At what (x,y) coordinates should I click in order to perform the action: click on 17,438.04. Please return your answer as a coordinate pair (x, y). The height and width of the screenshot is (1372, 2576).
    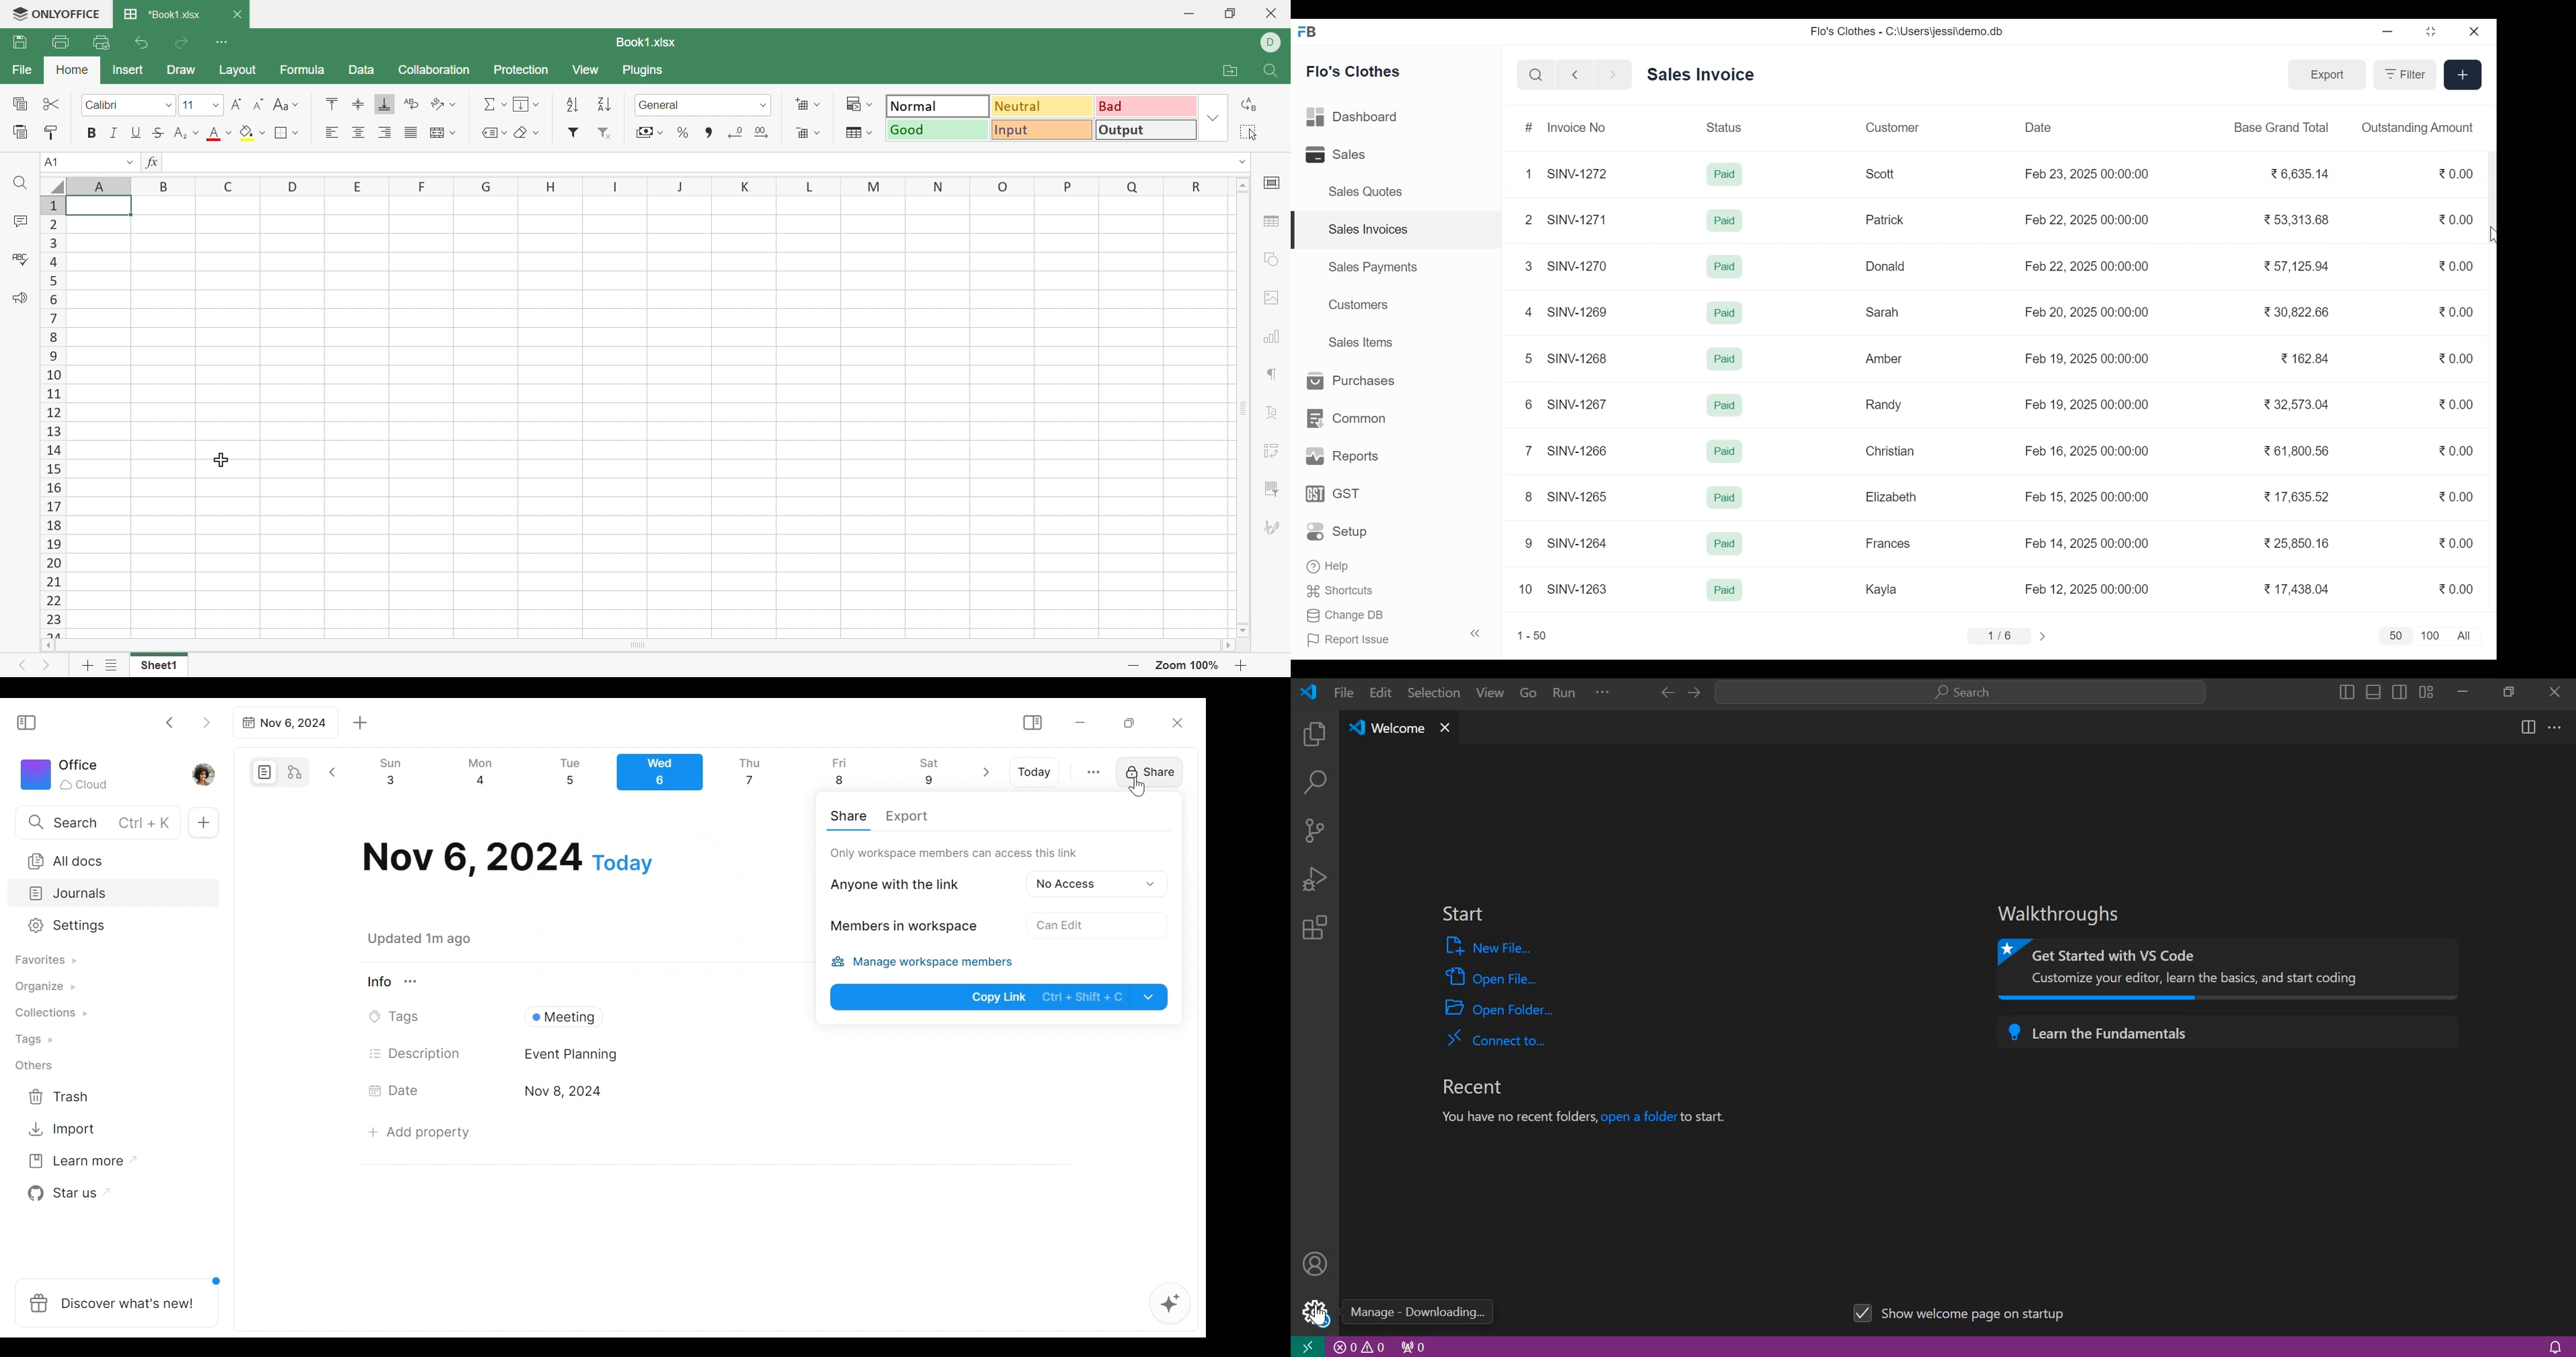
    Looking at the image, I should click on (2297, 589).